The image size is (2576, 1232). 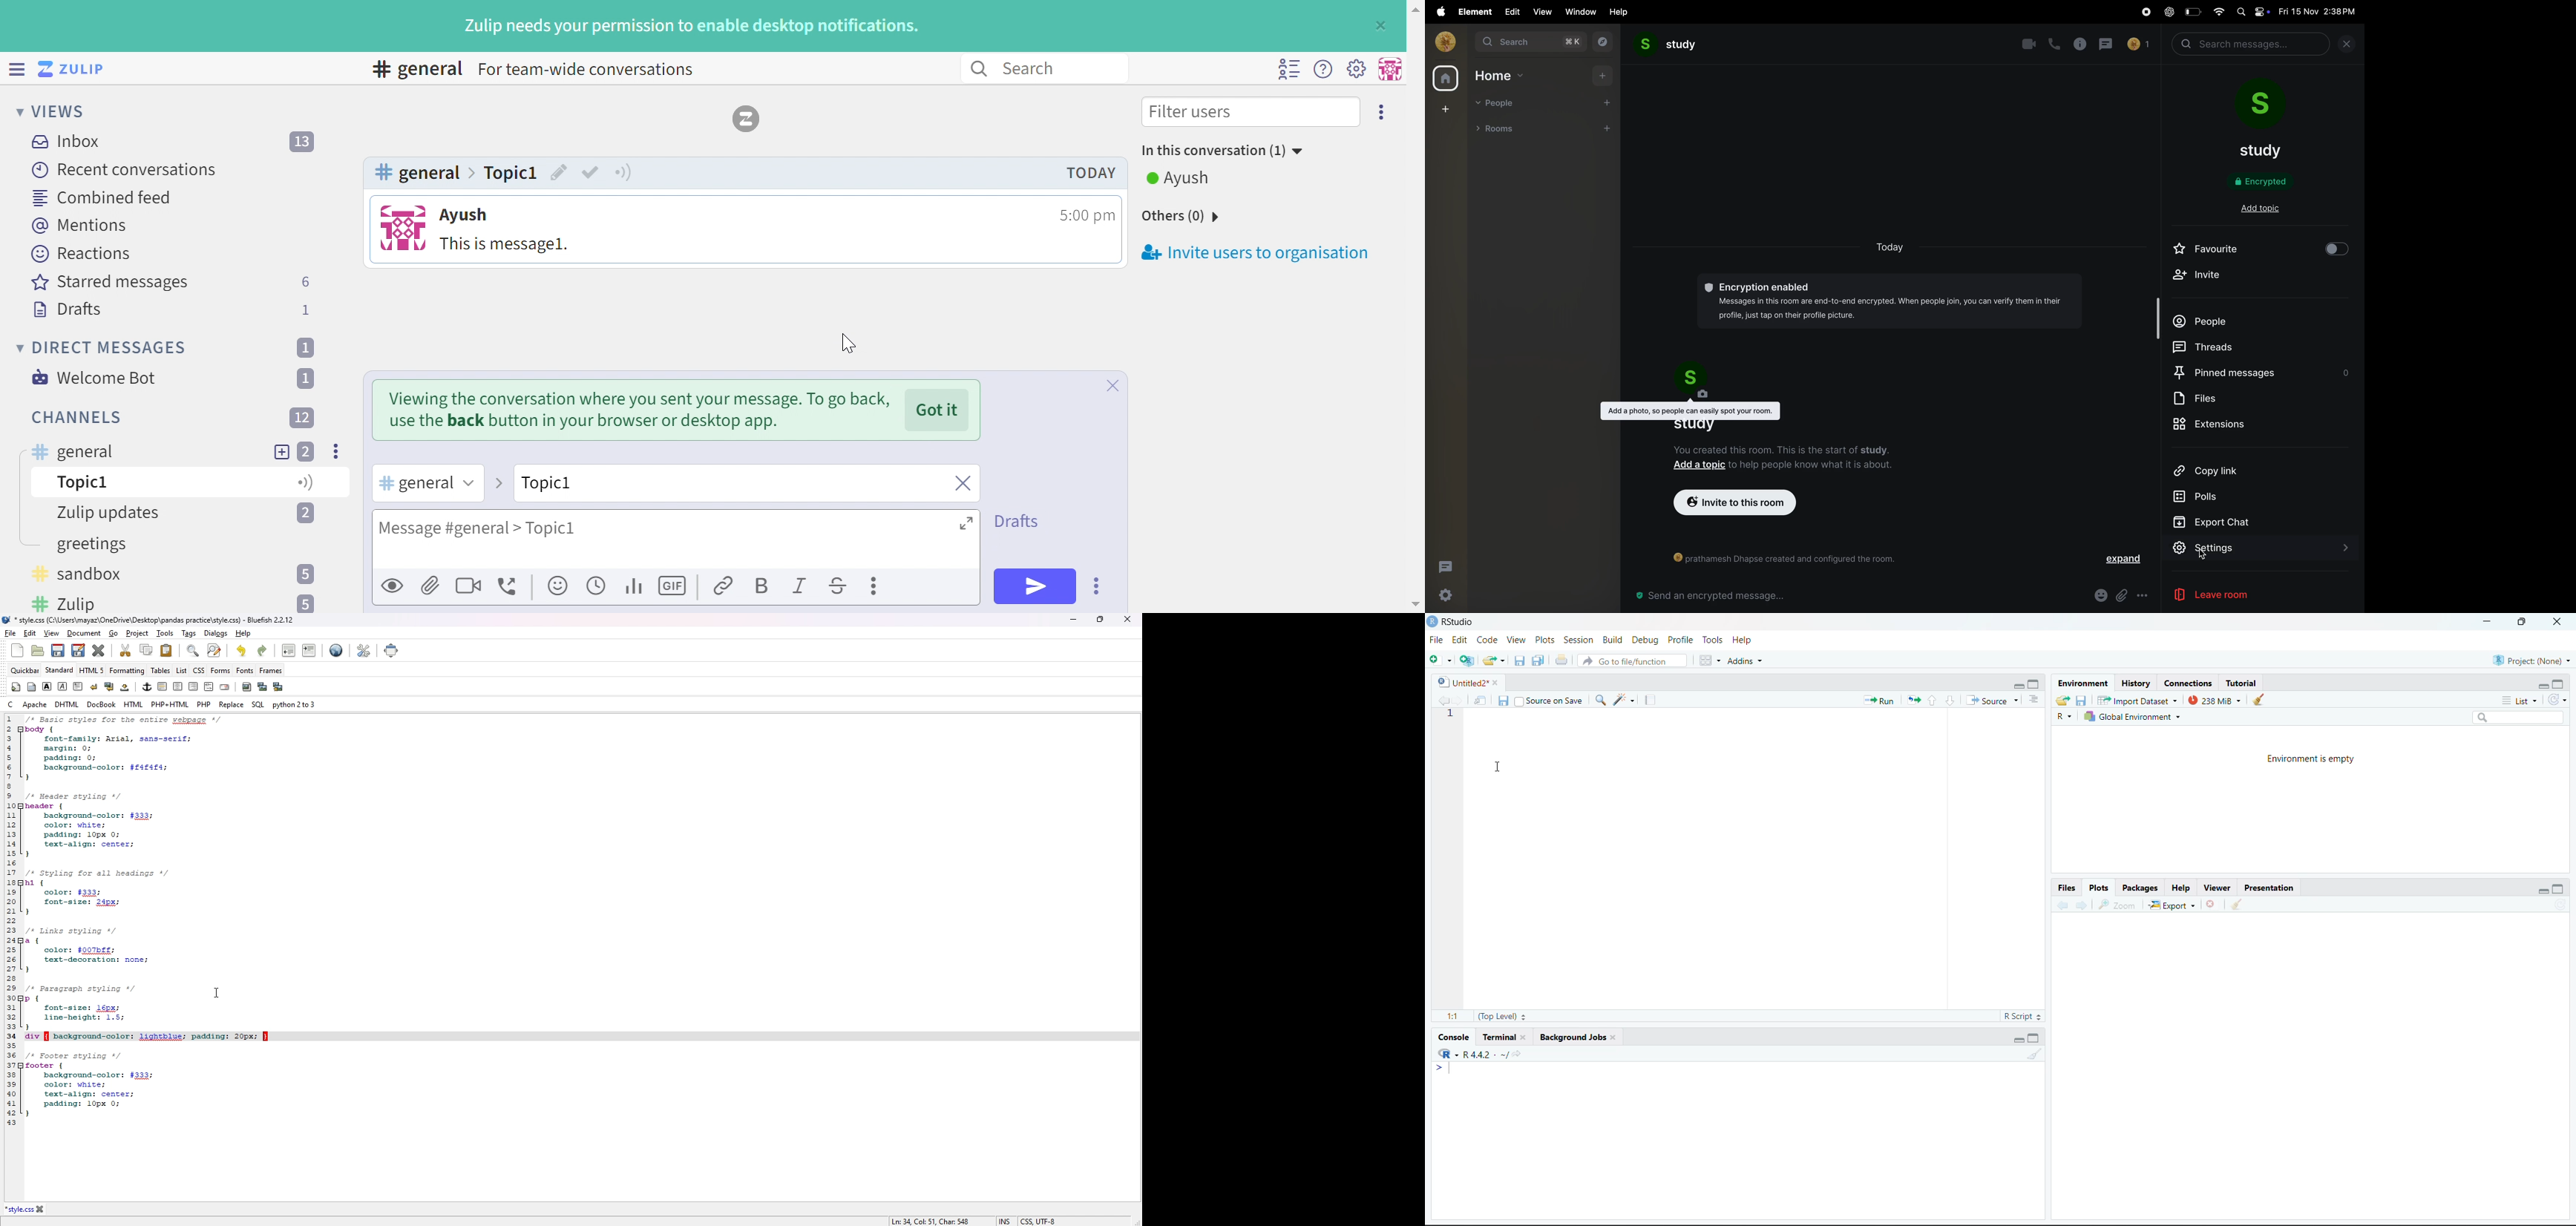 I want to click on 1, so click(x=309, y=378).